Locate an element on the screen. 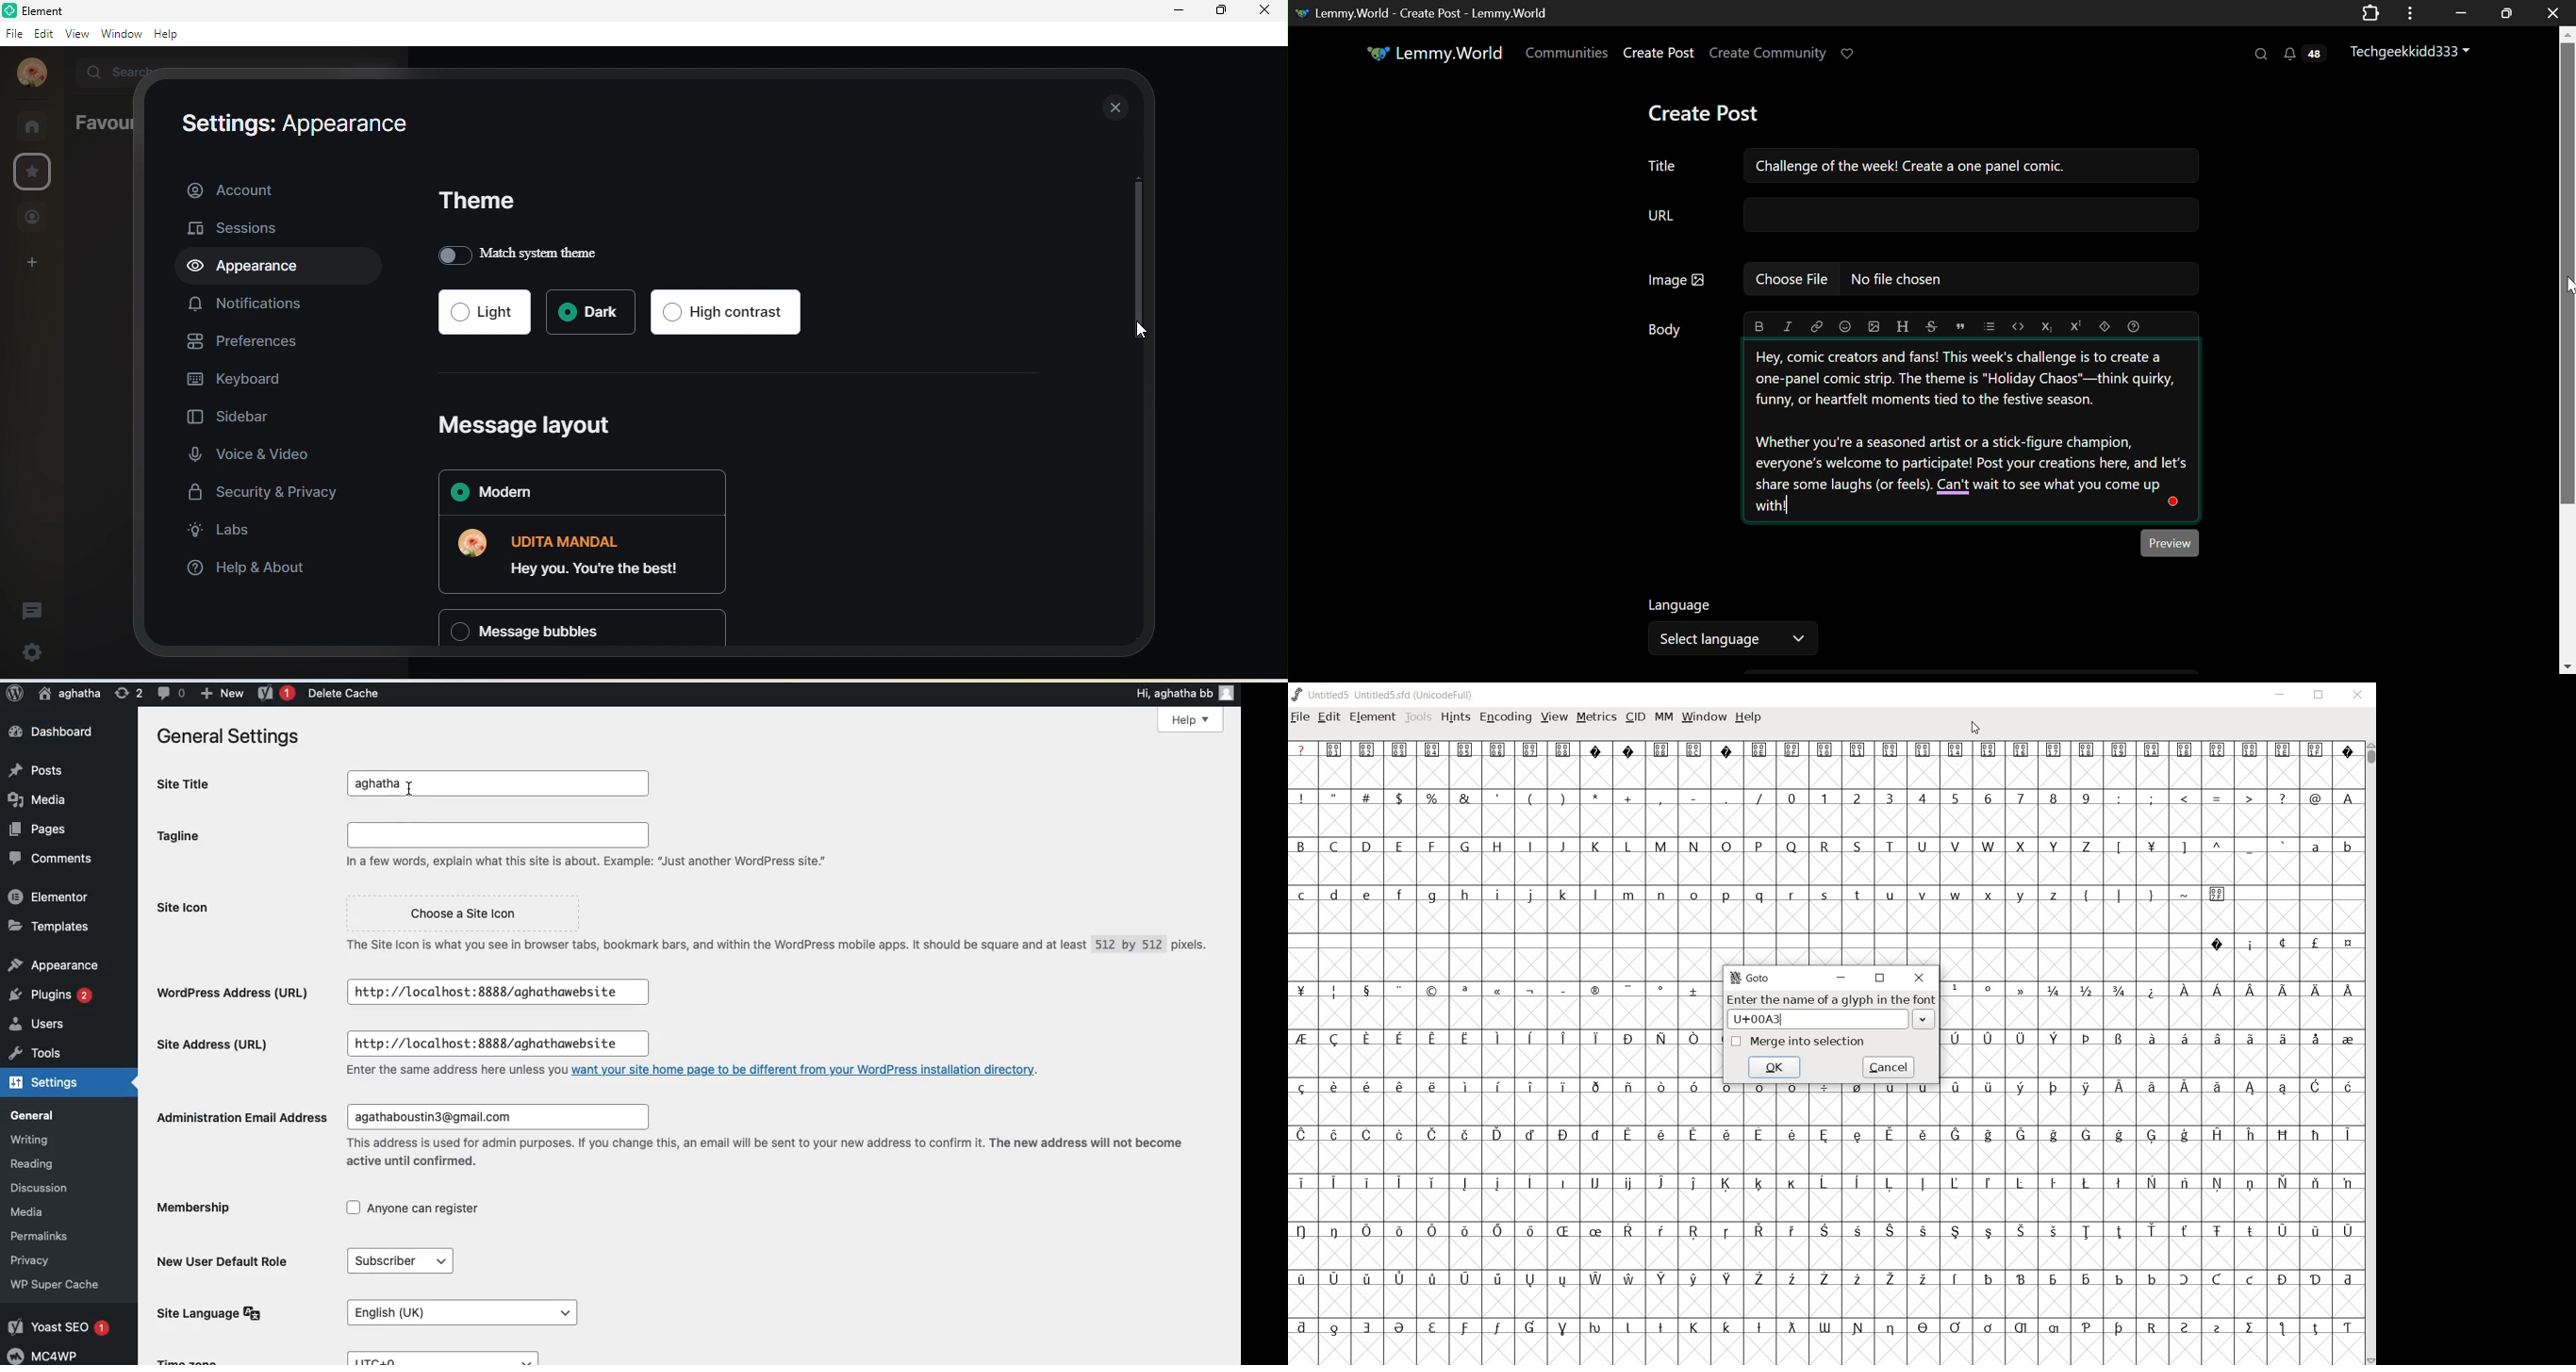  window is located at coordinates (121, 33).